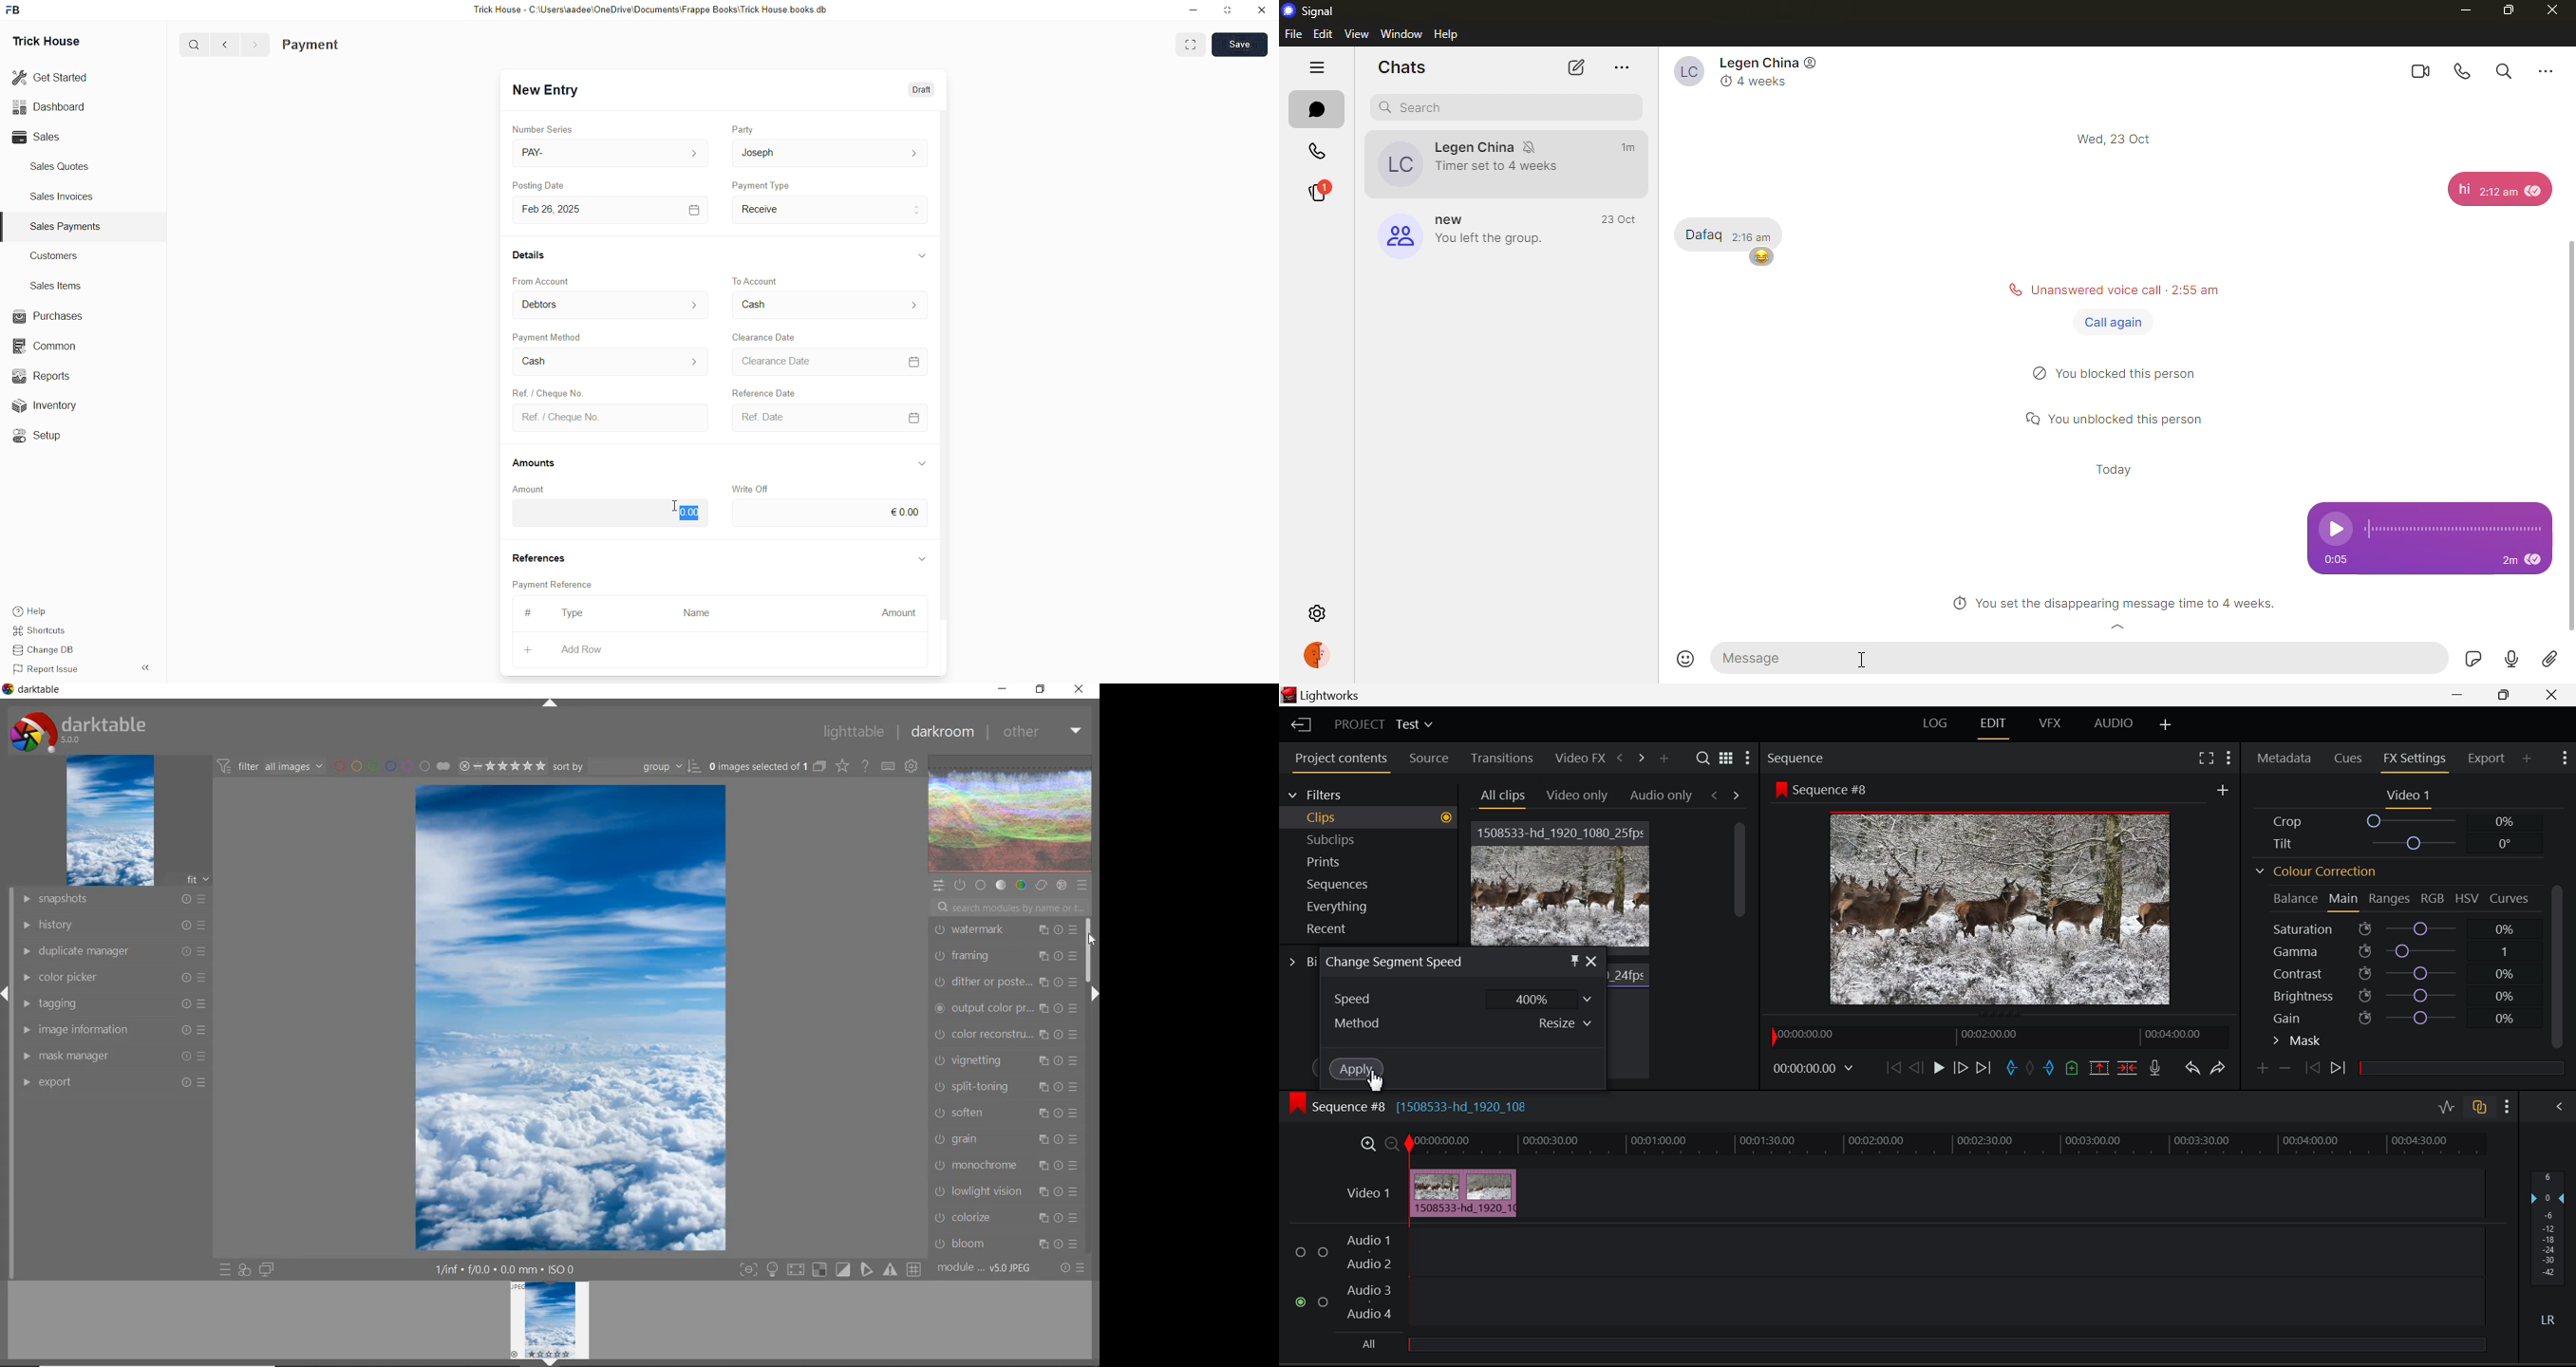  What do you see at coordinates (1371, 1265) in the screenshot?
I see `Audio 2` at bounding box center [1371, 1265].